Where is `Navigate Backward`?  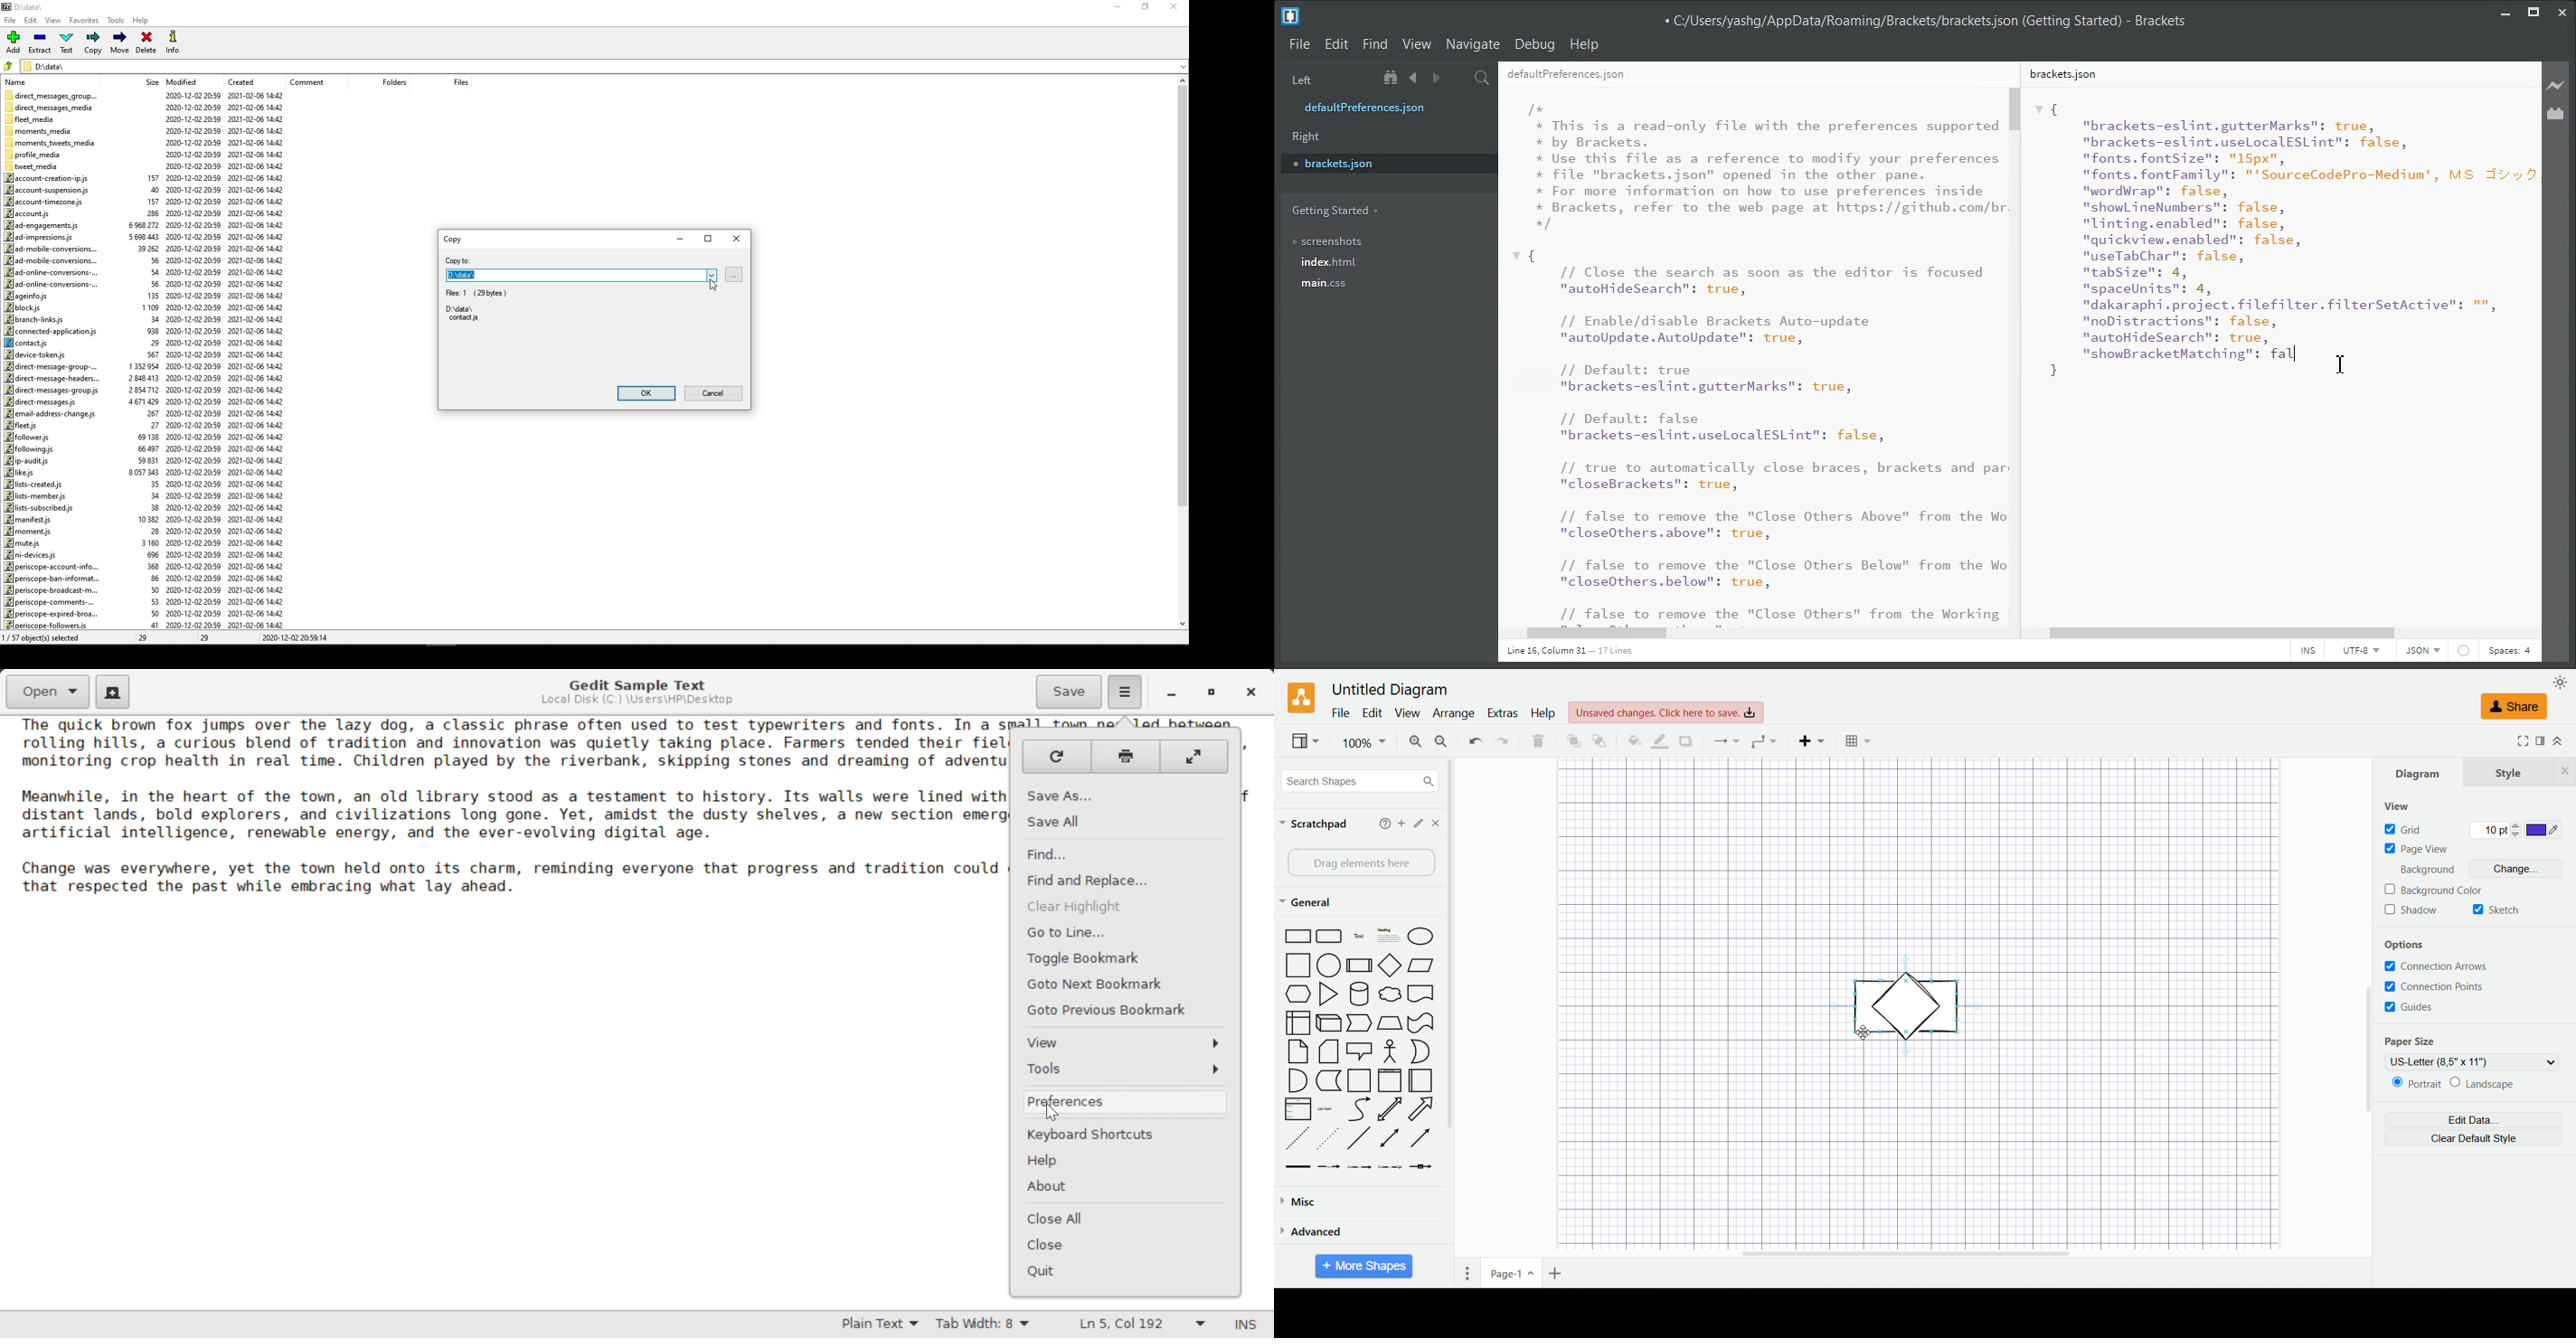 Navigate Backward is located at coordinates (1413, 78).